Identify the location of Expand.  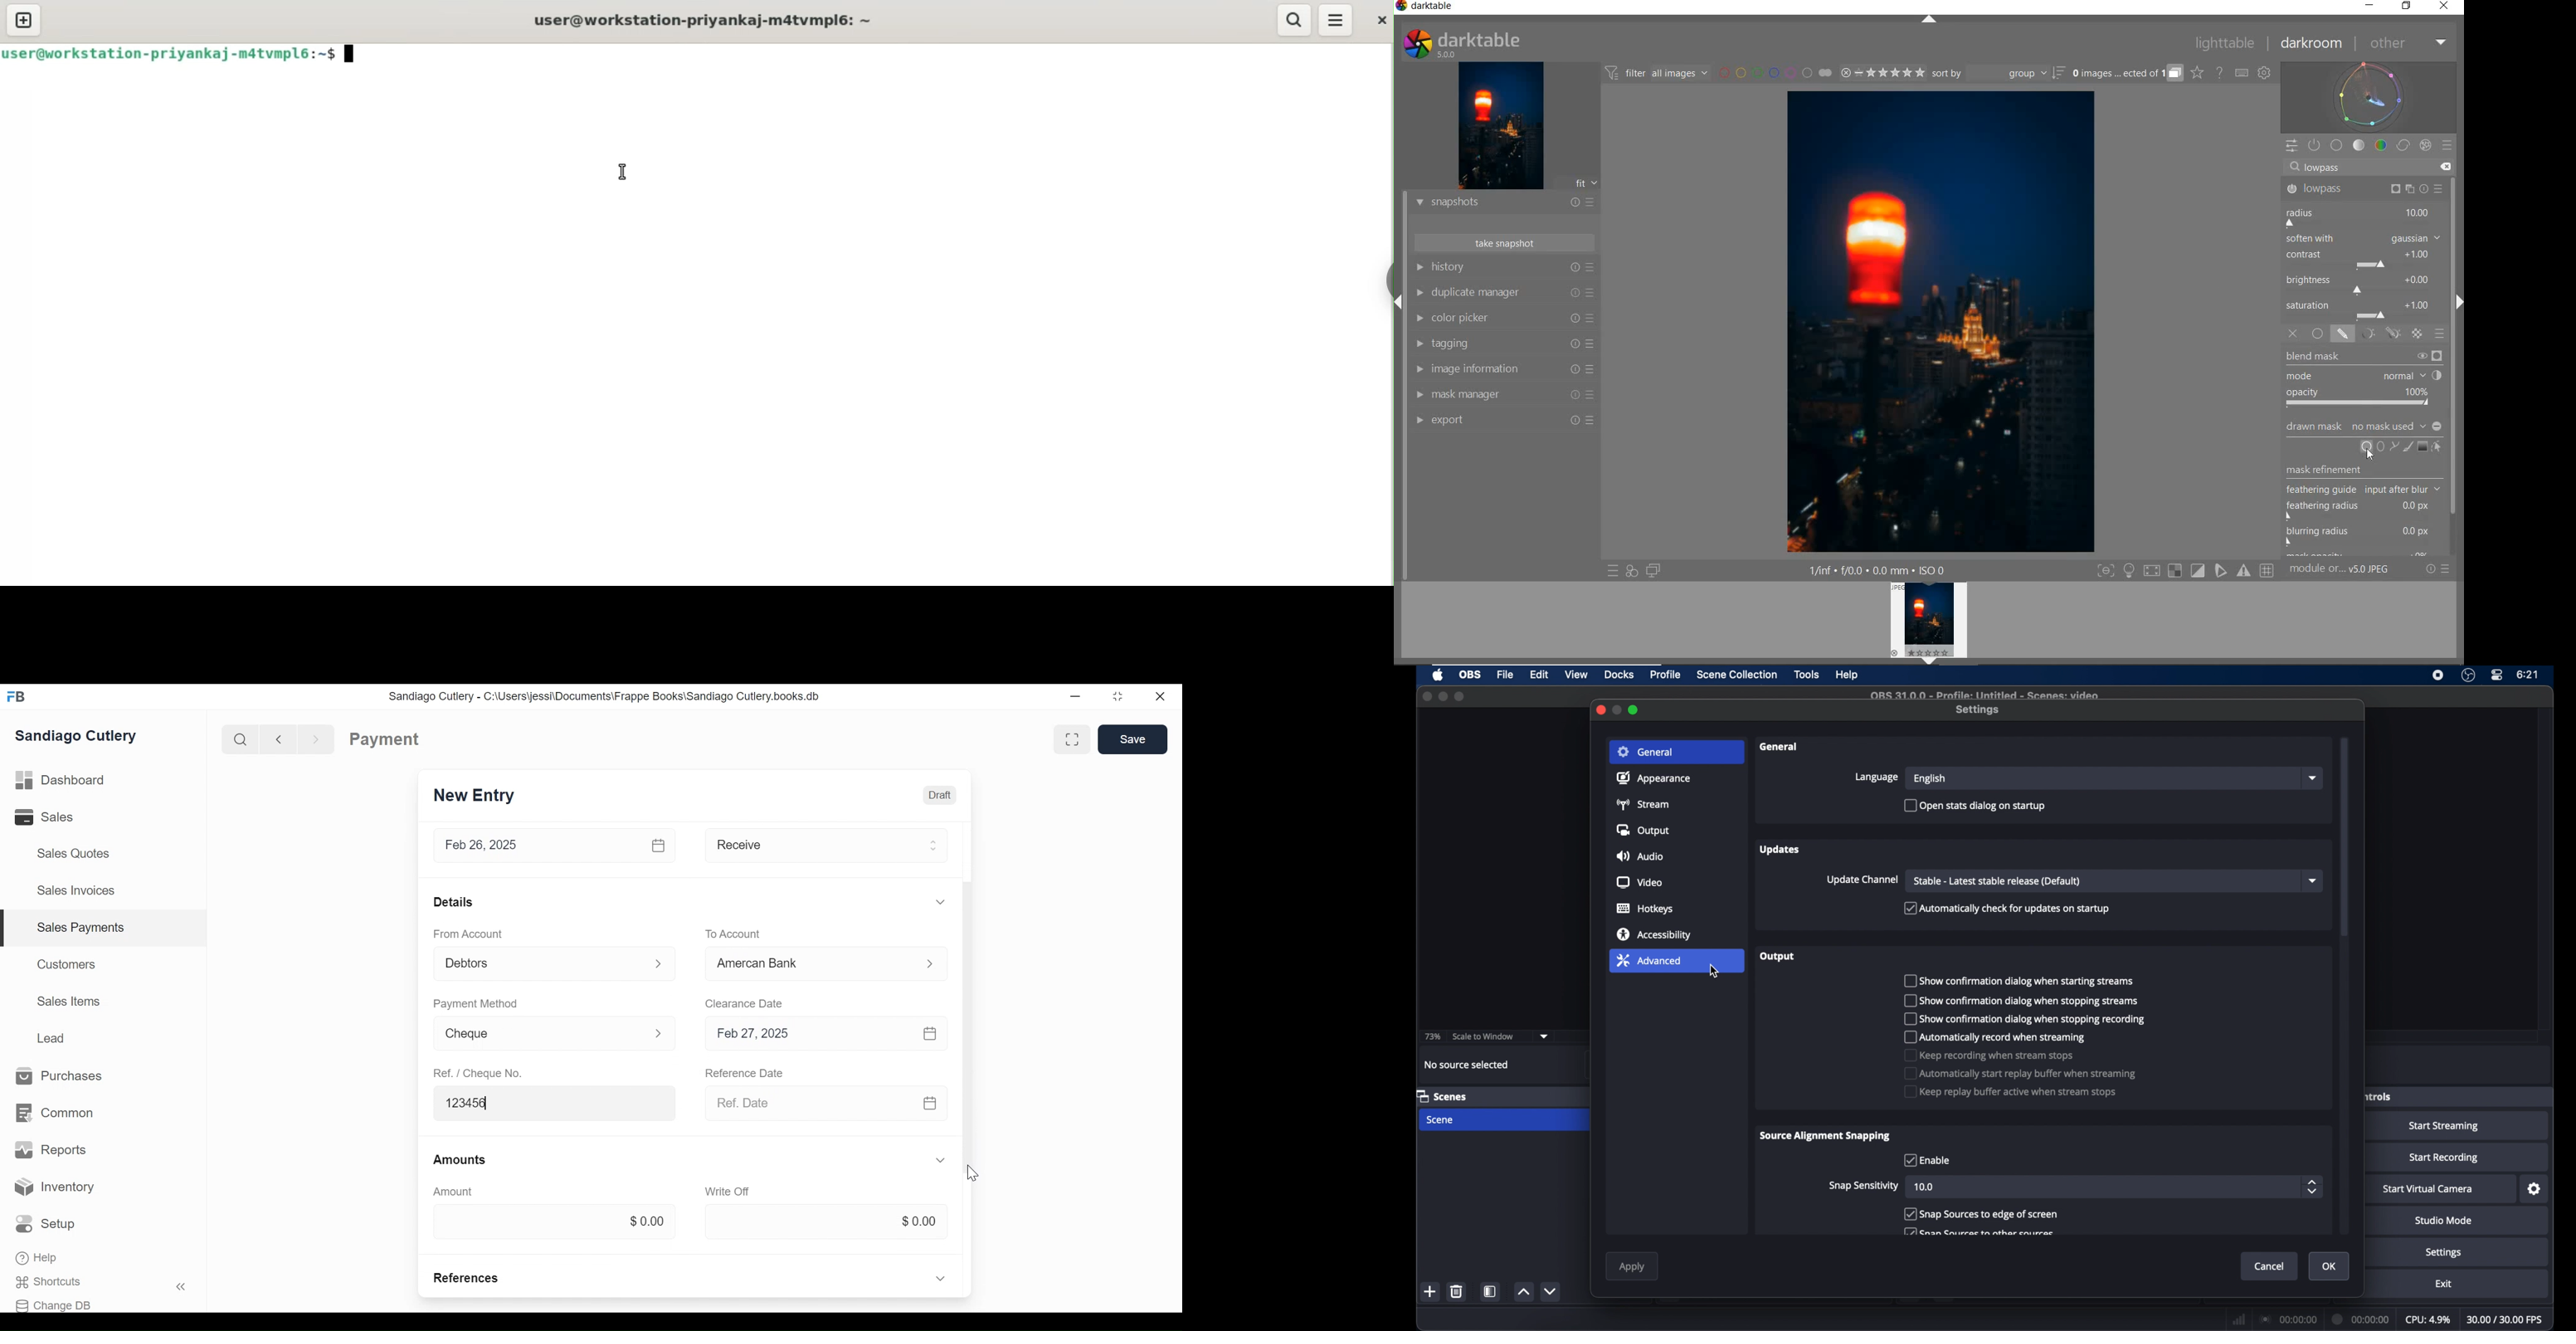
(933, 845).